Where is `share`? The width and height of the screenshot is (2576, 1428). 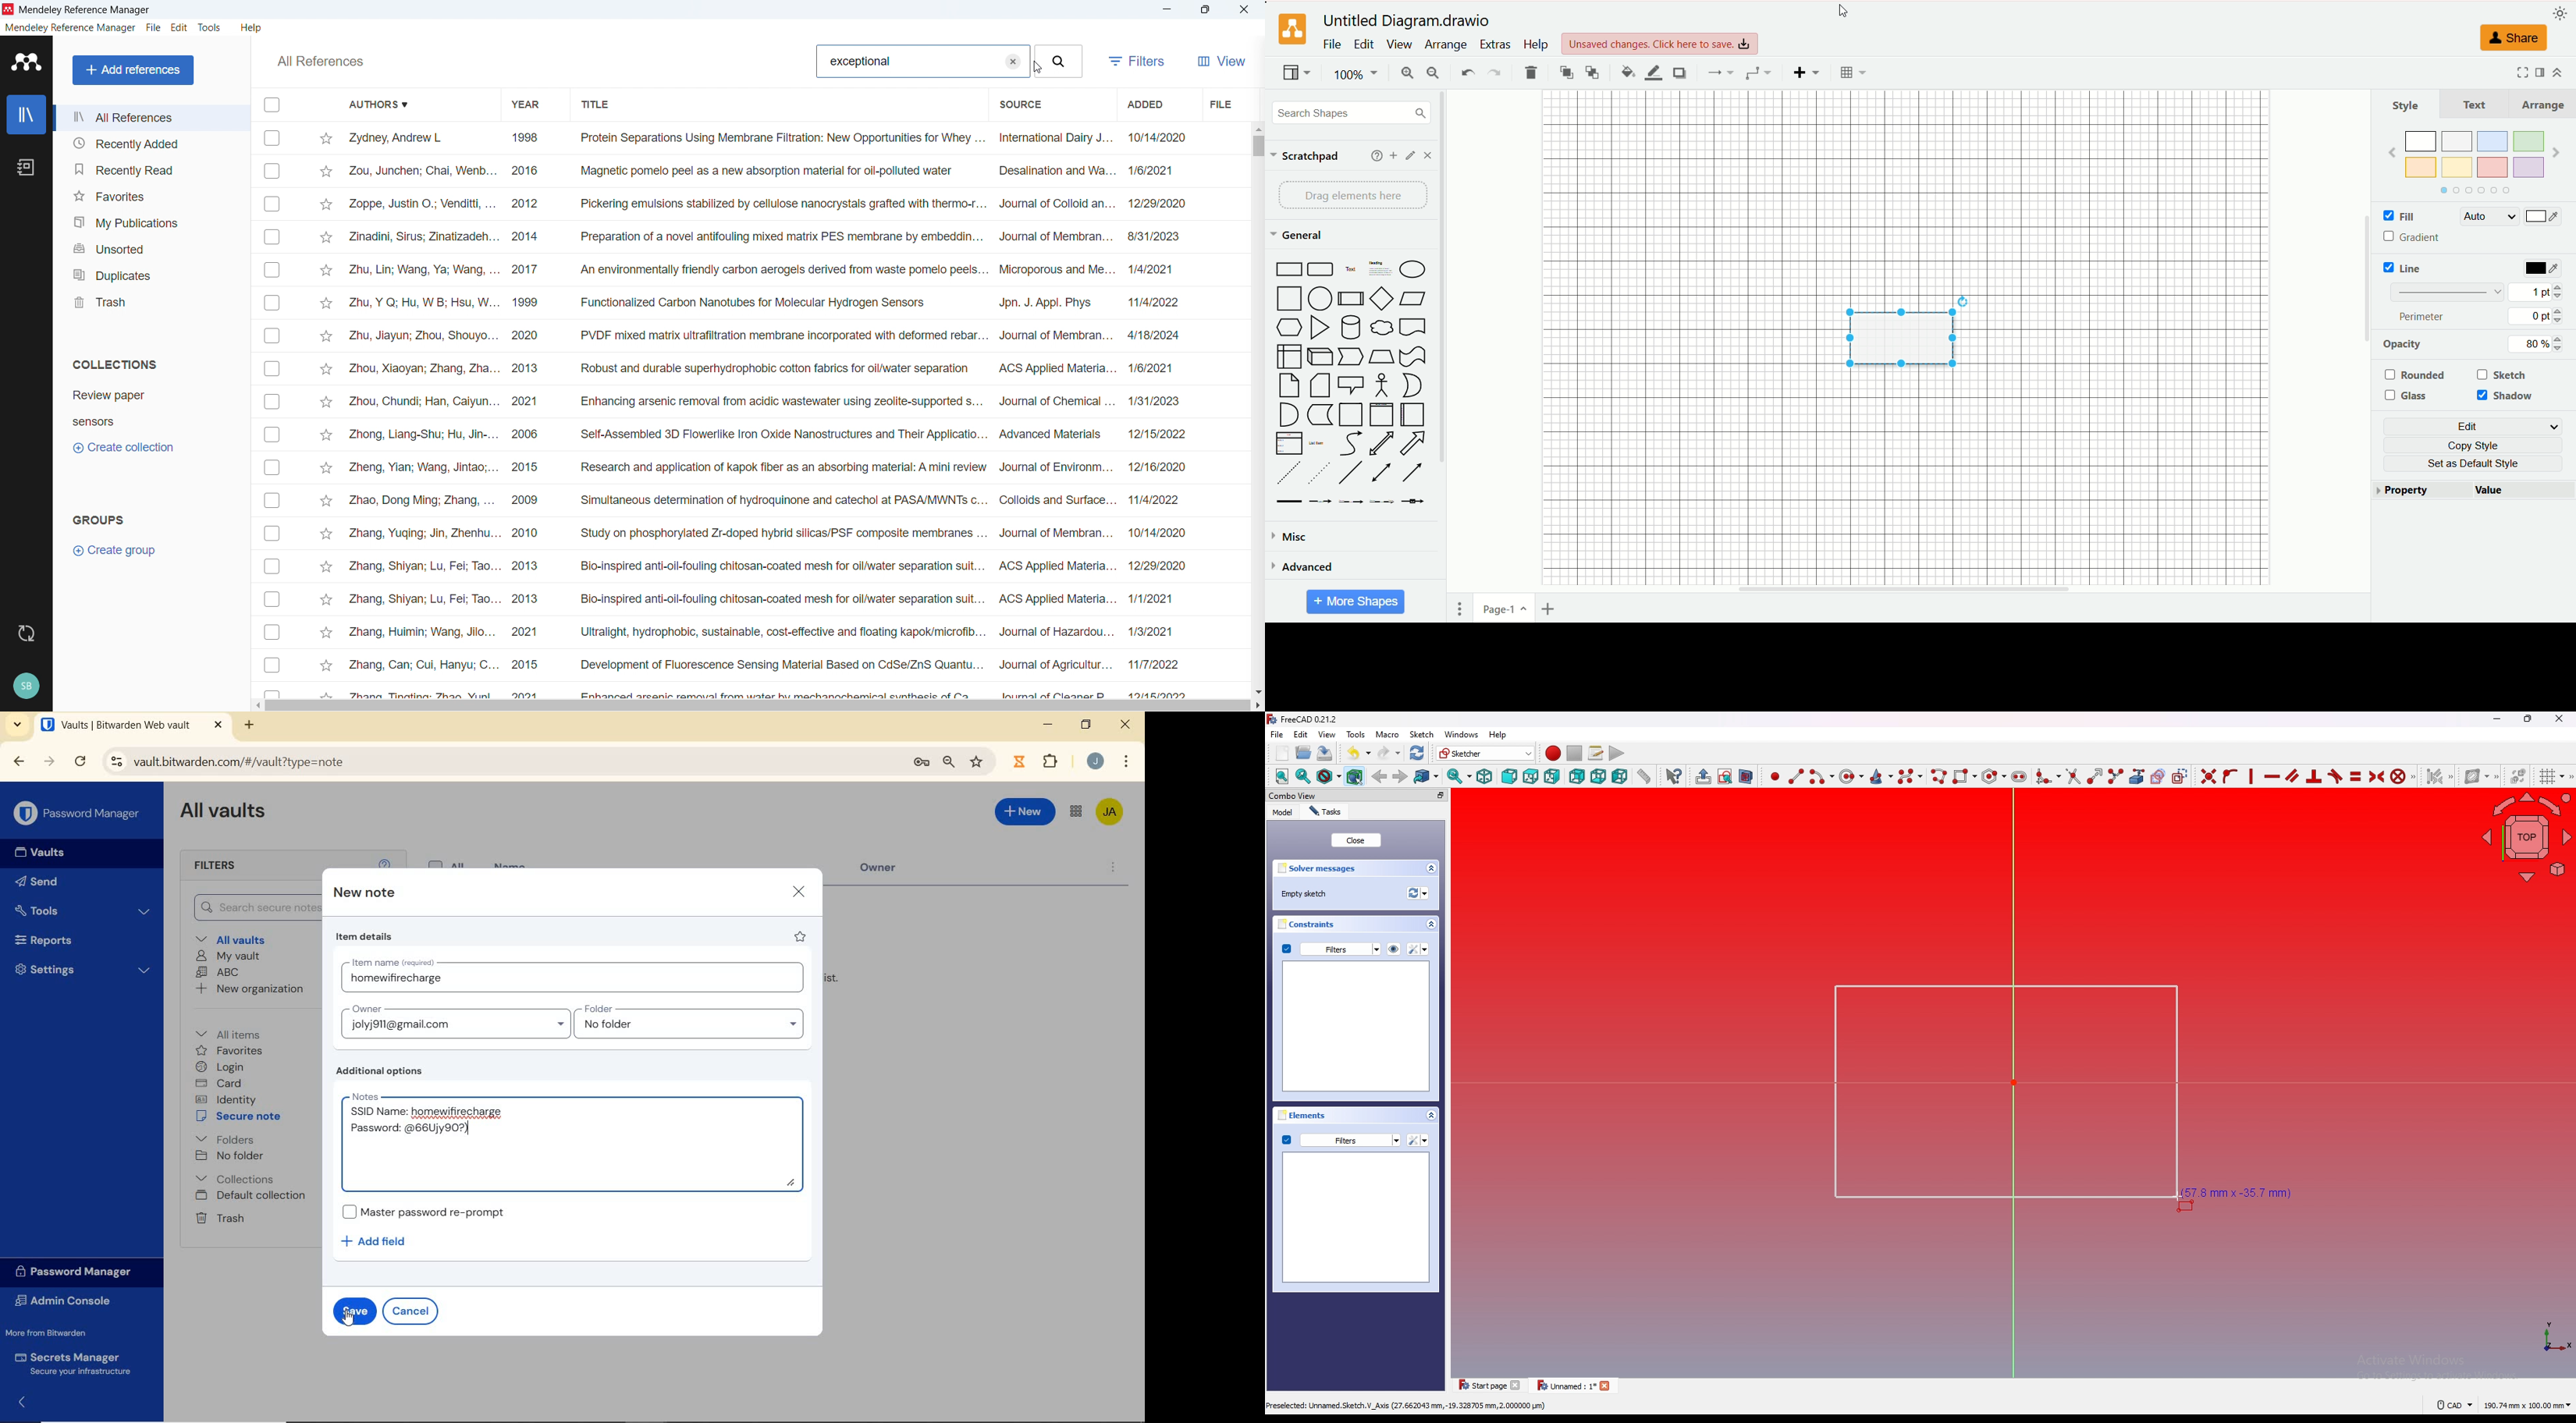 share is located at coordinates (2510, 38).